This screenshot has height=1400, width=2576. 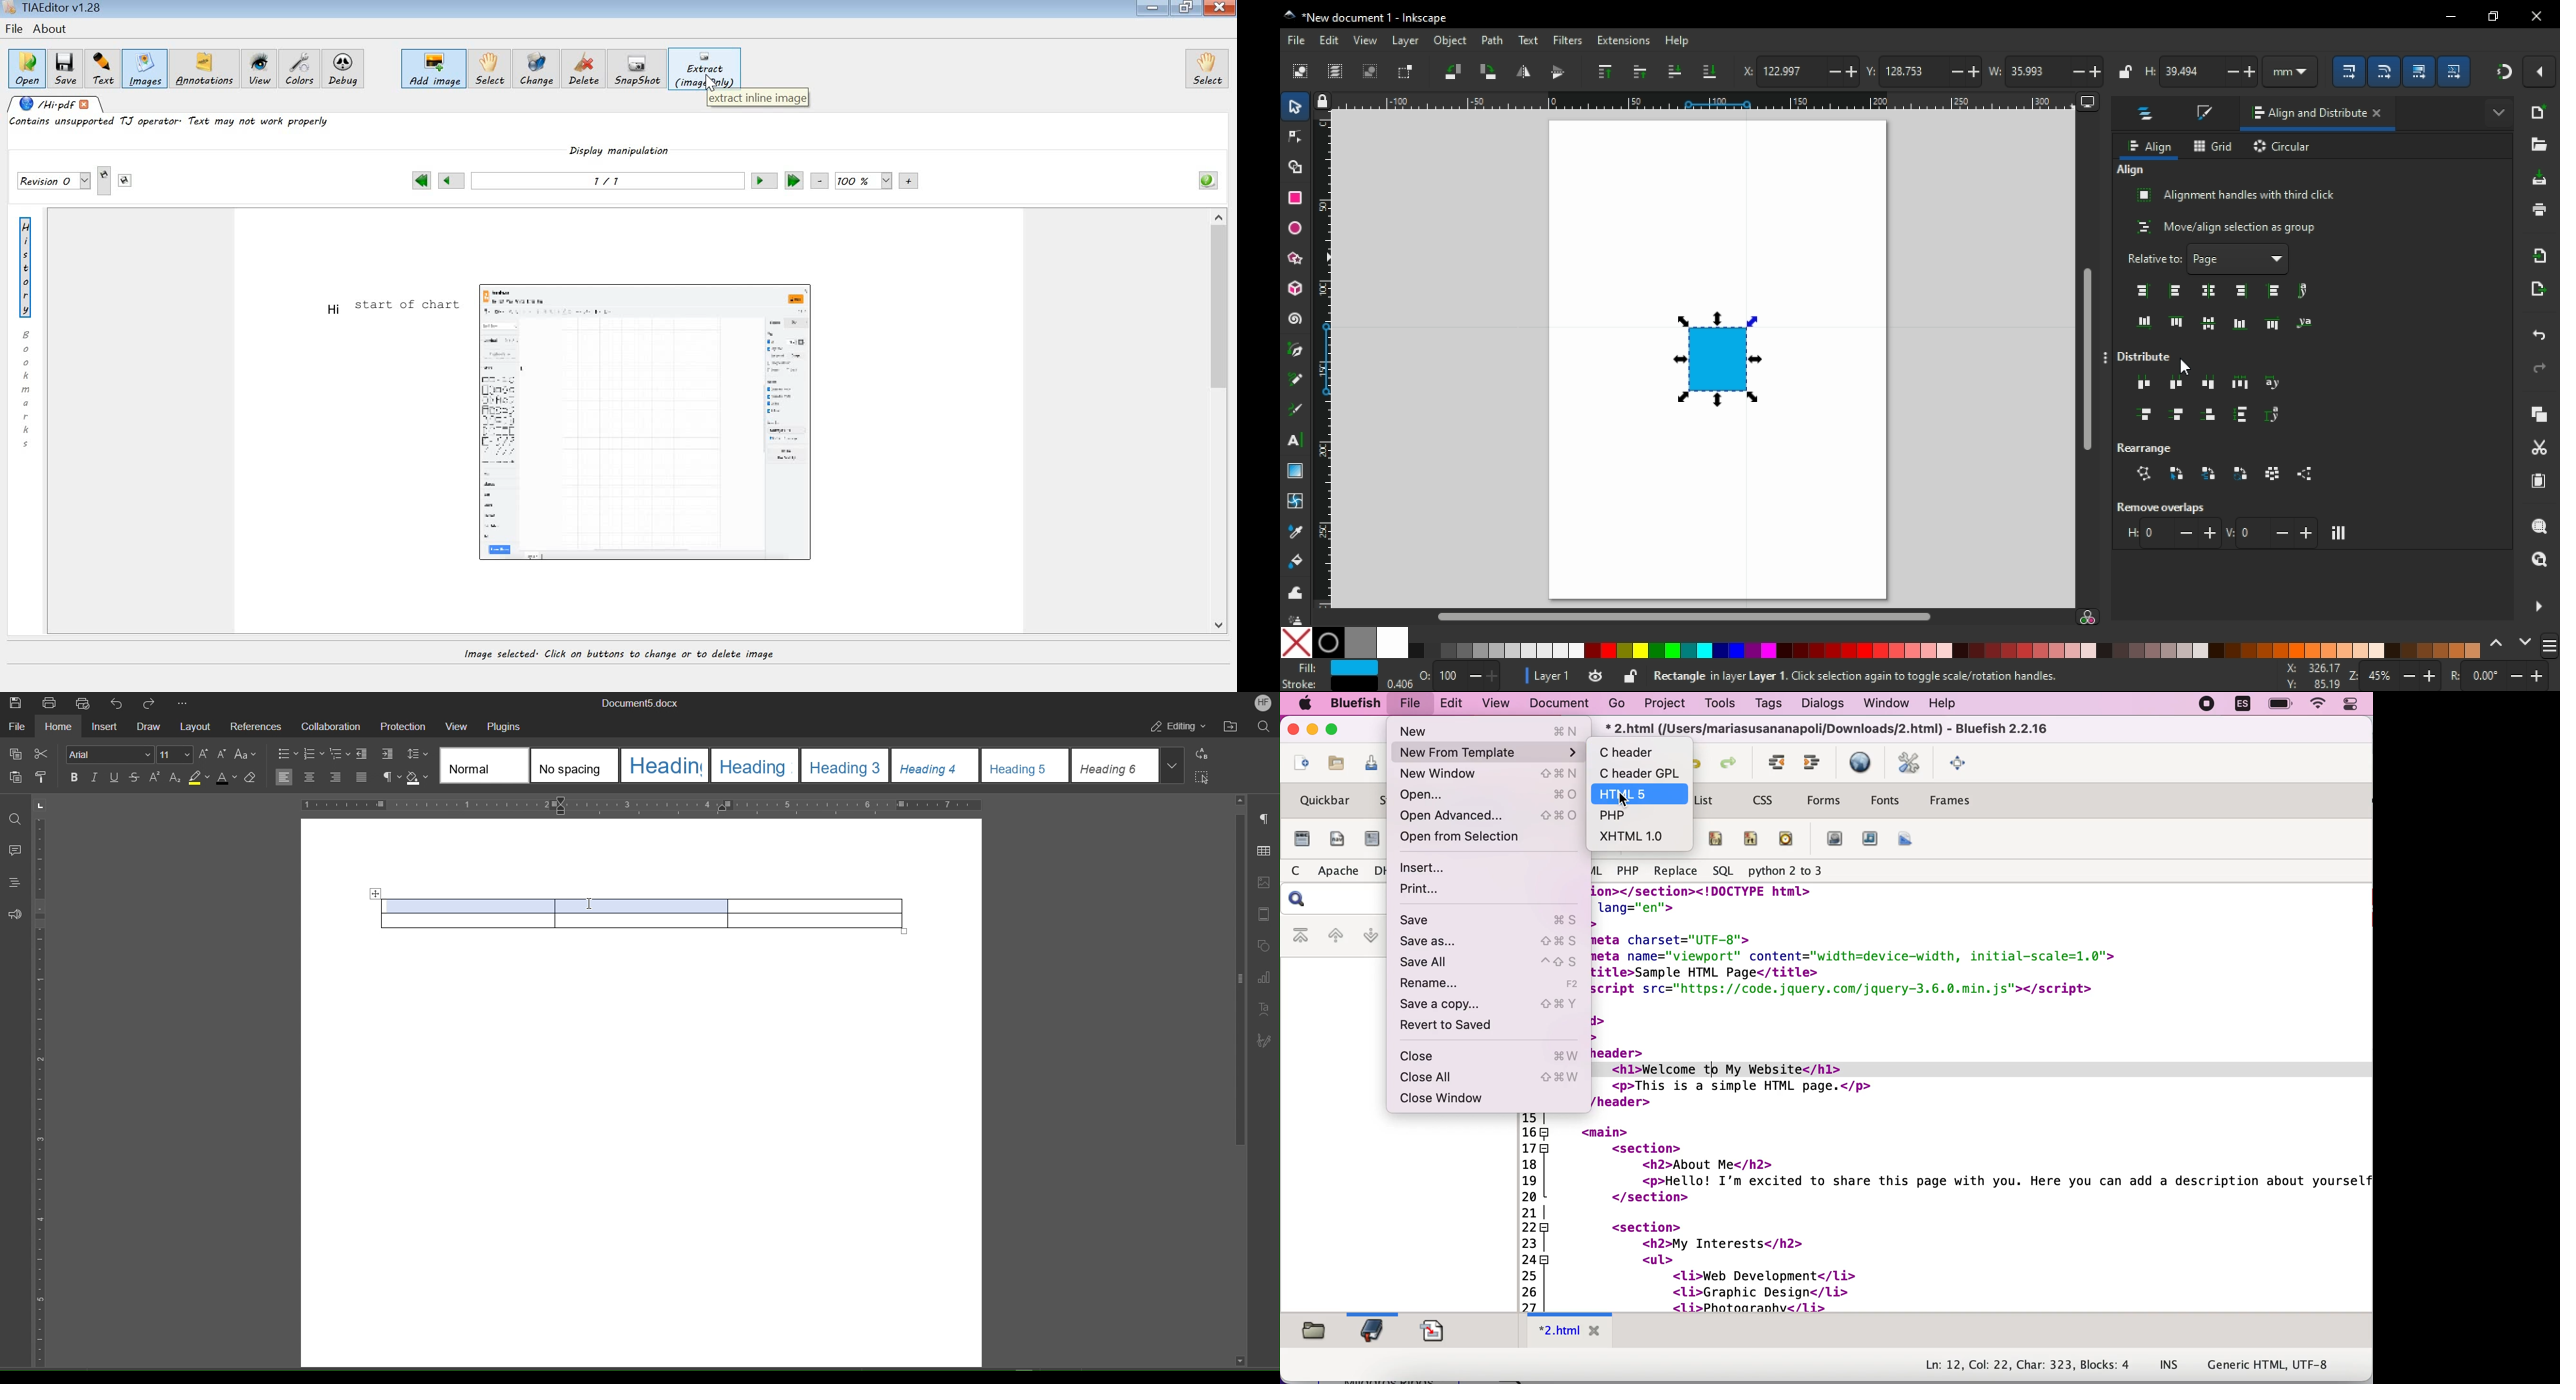 What do you see at coordinates (1493, 963) in the screenshot?
I see `save all` at bounding box center [1493, 963].